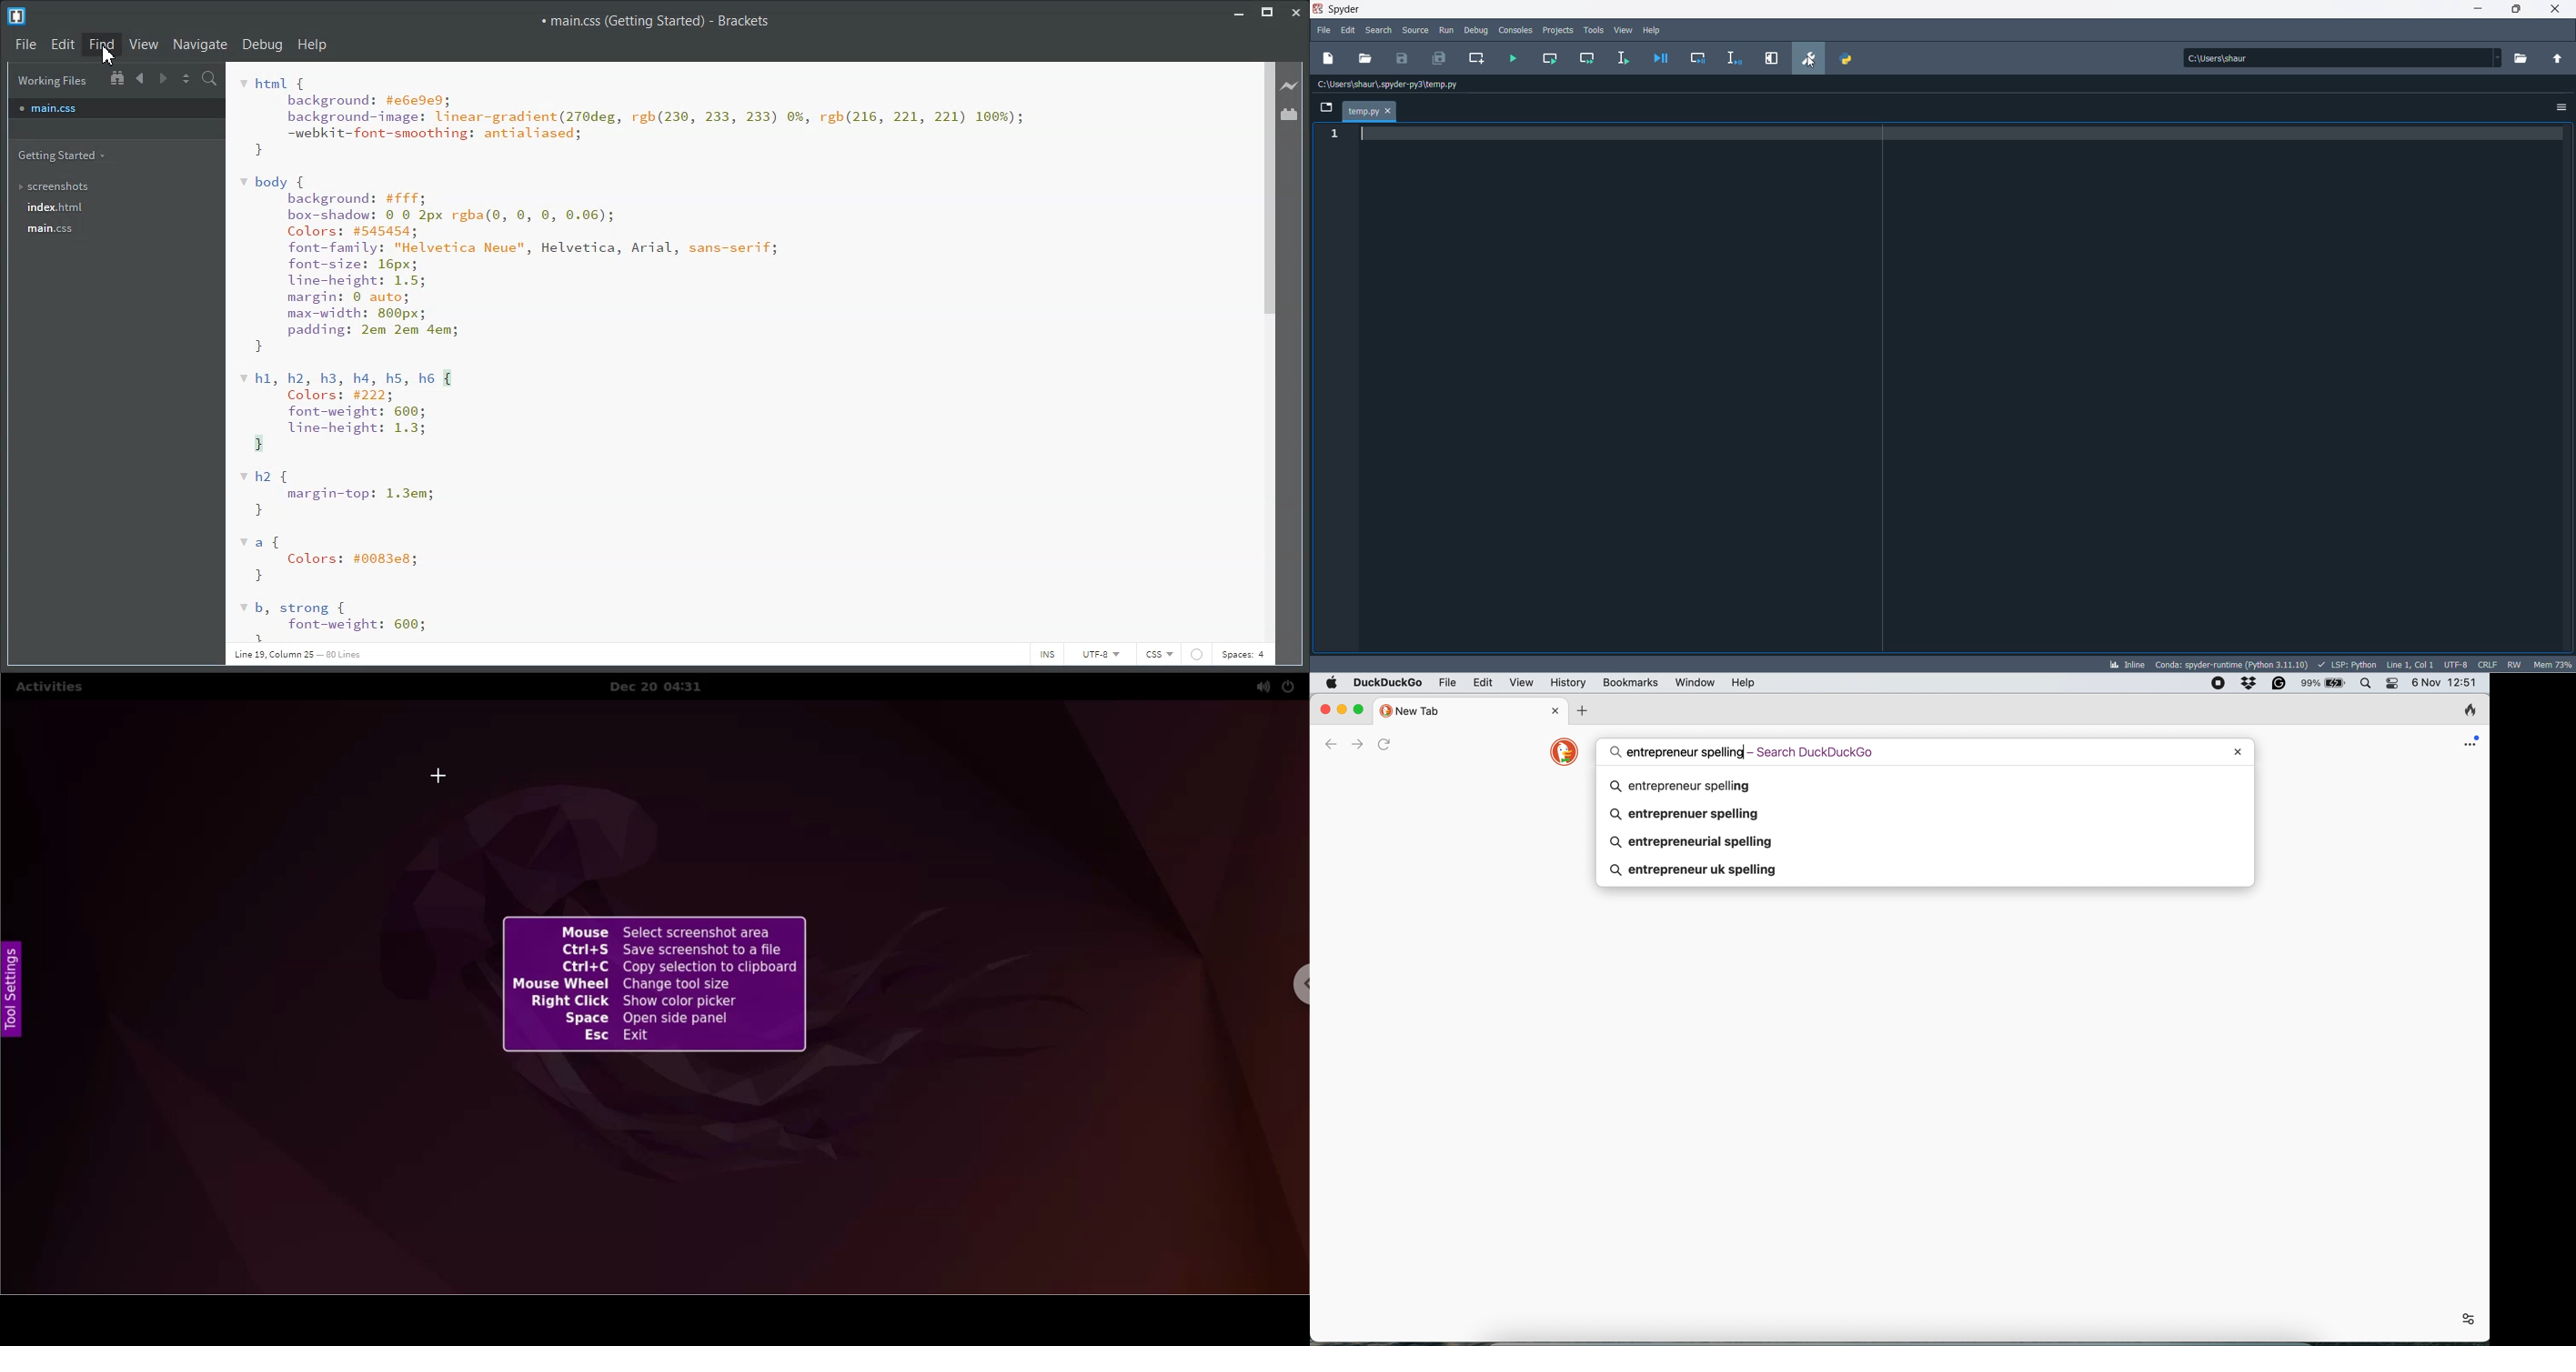  Describe the element at coordinates (1334, 683) in the screenshot. I see `system logo` at that location.